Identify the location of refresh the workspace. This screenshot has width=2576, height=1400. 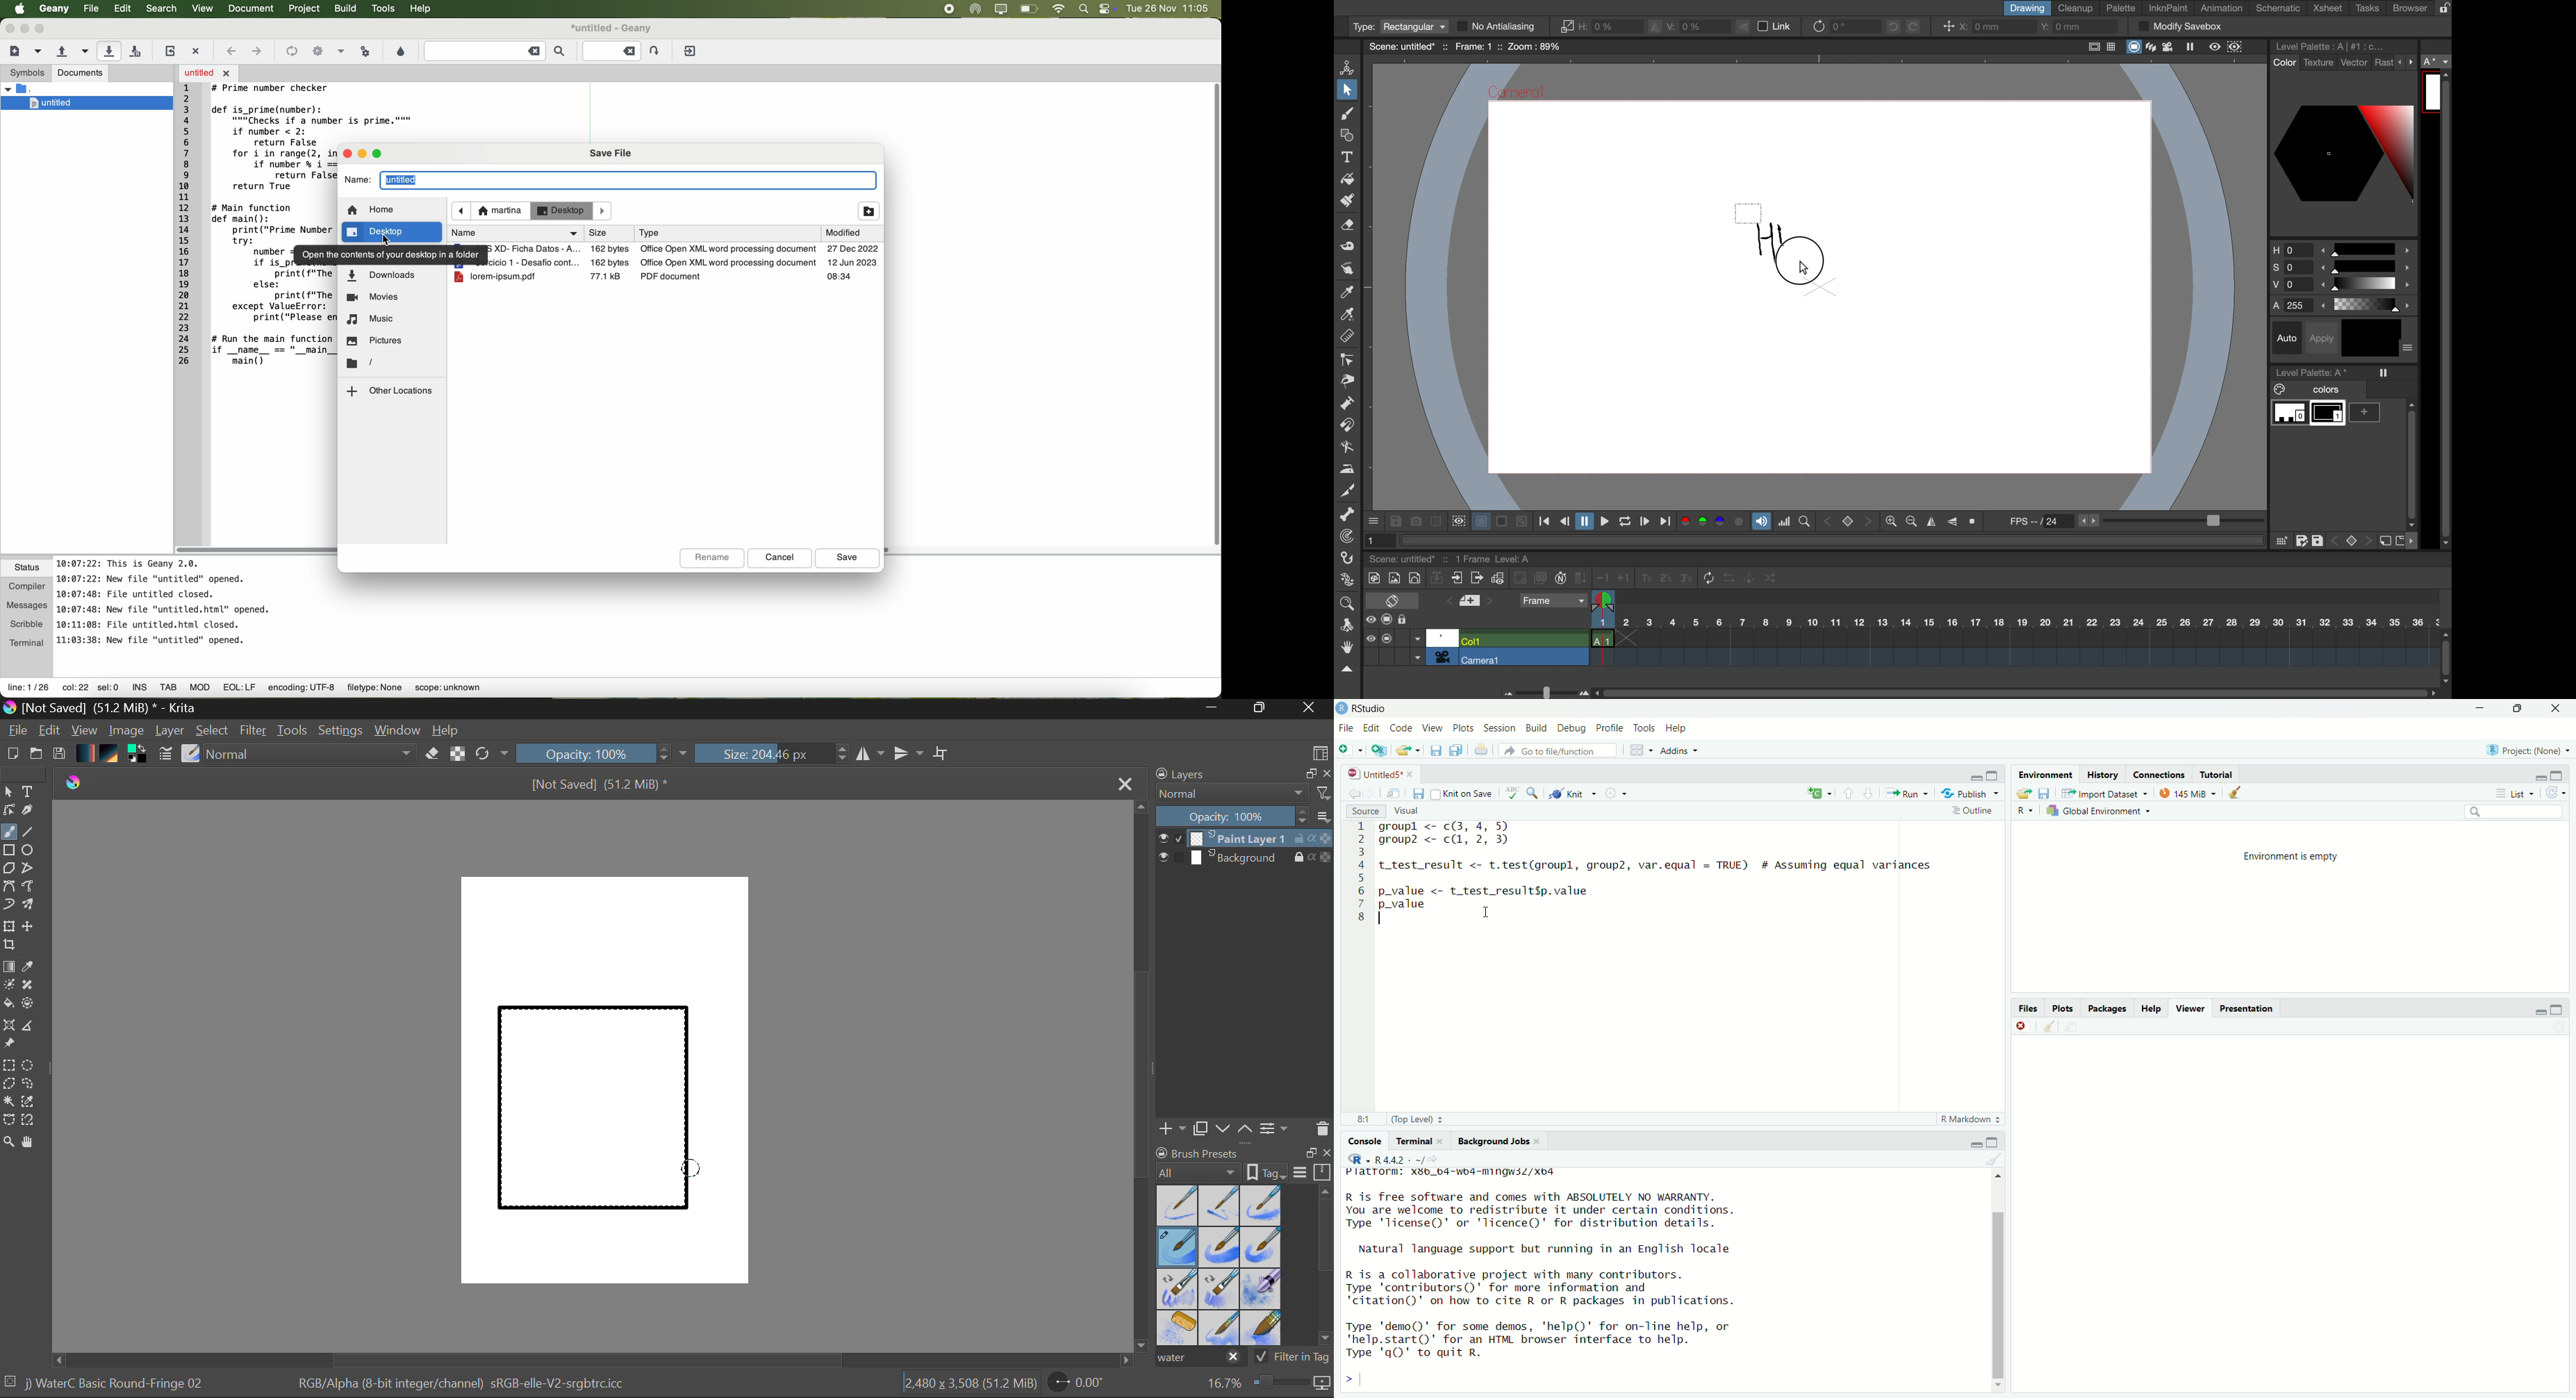
(2556, 793).